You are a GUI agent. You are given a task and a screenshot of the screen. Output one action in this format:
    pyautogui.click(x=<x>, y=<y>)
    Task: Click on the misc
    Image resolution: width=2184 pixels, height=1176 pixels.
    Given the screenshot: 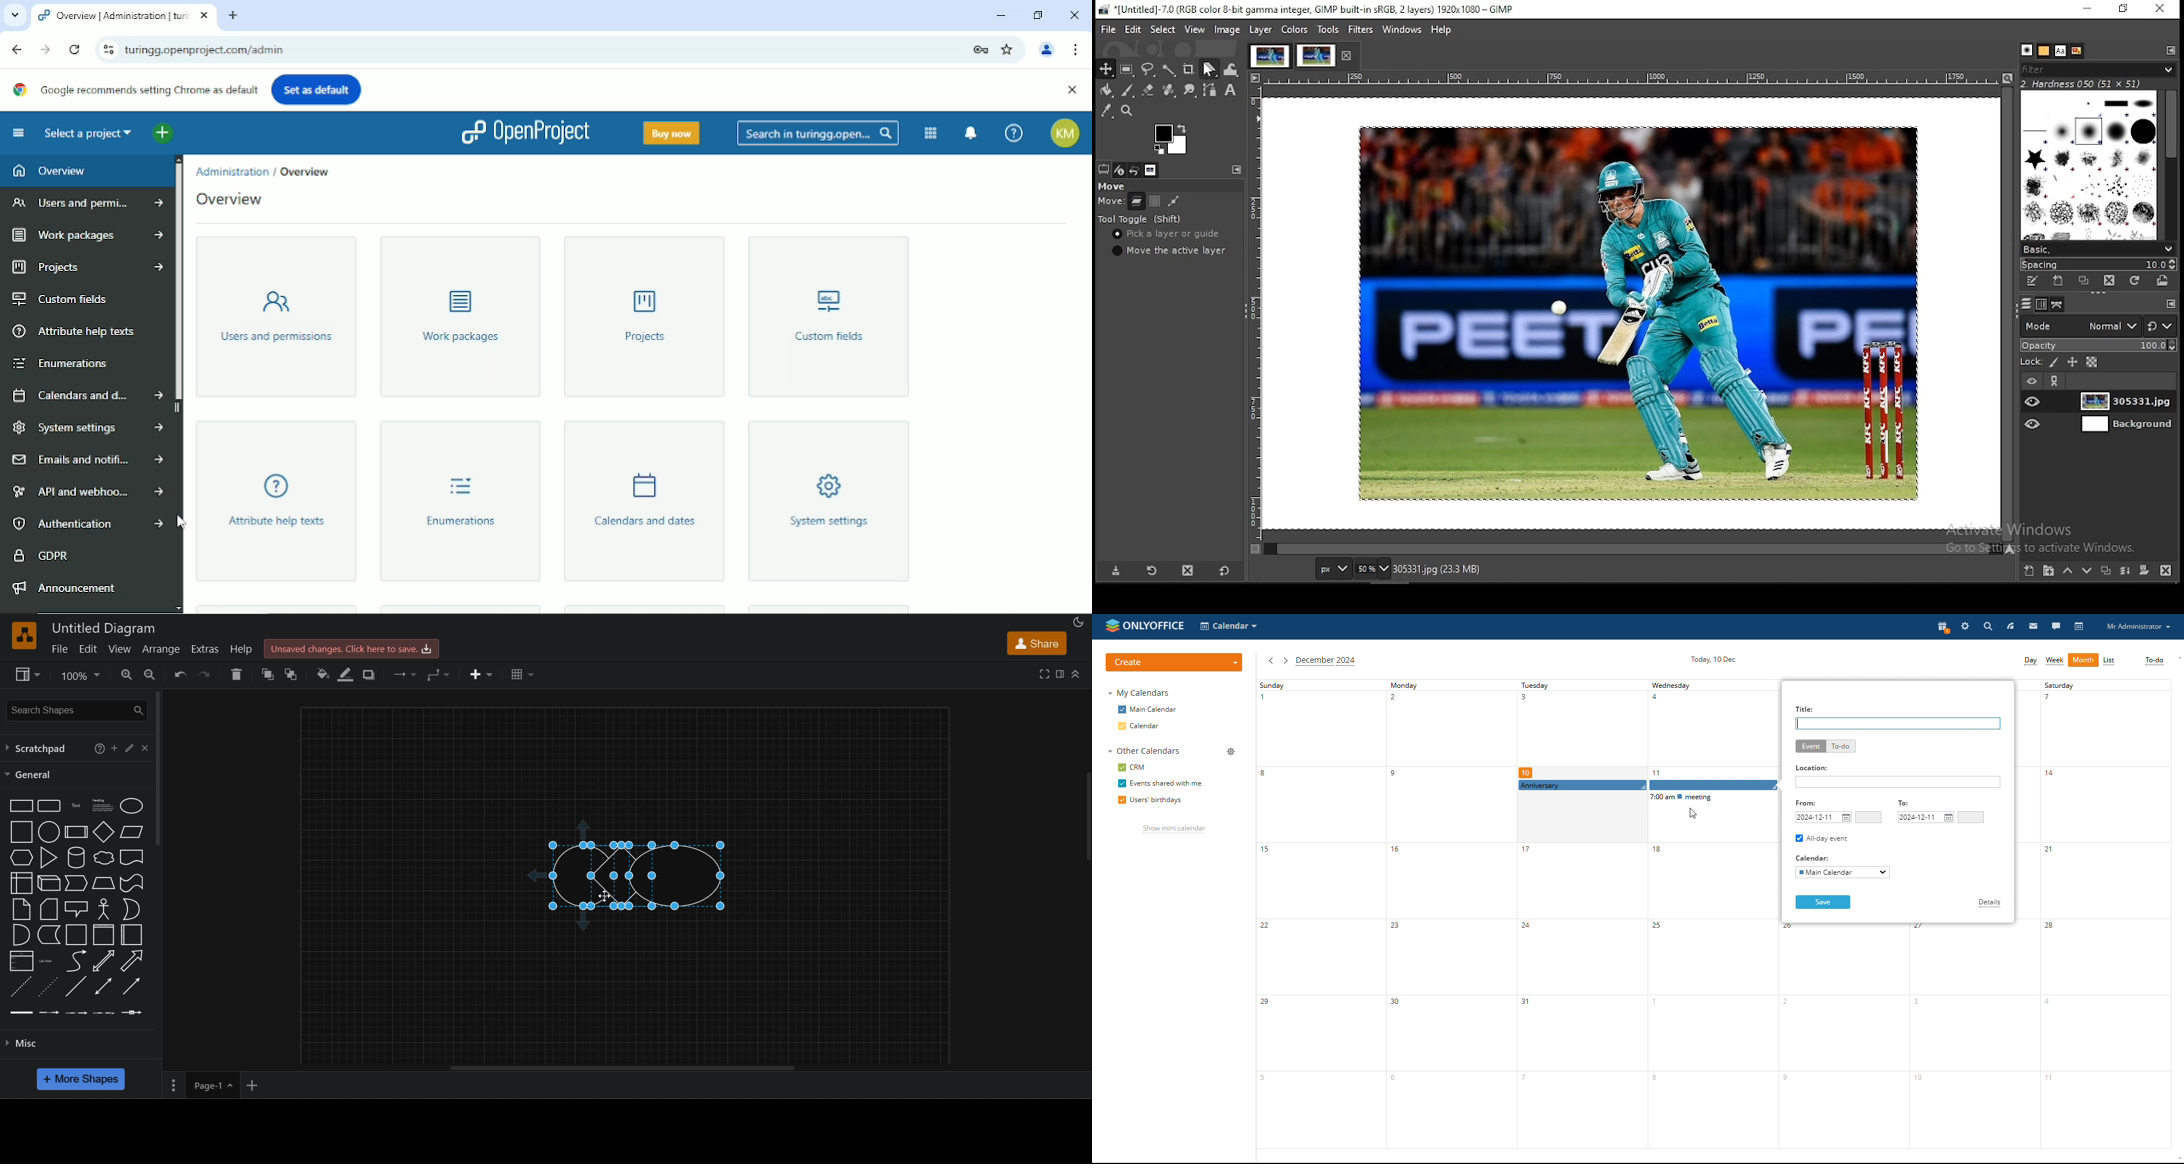 What is the action you would take?
    pyautogui.click(x=82, y=1042)
    